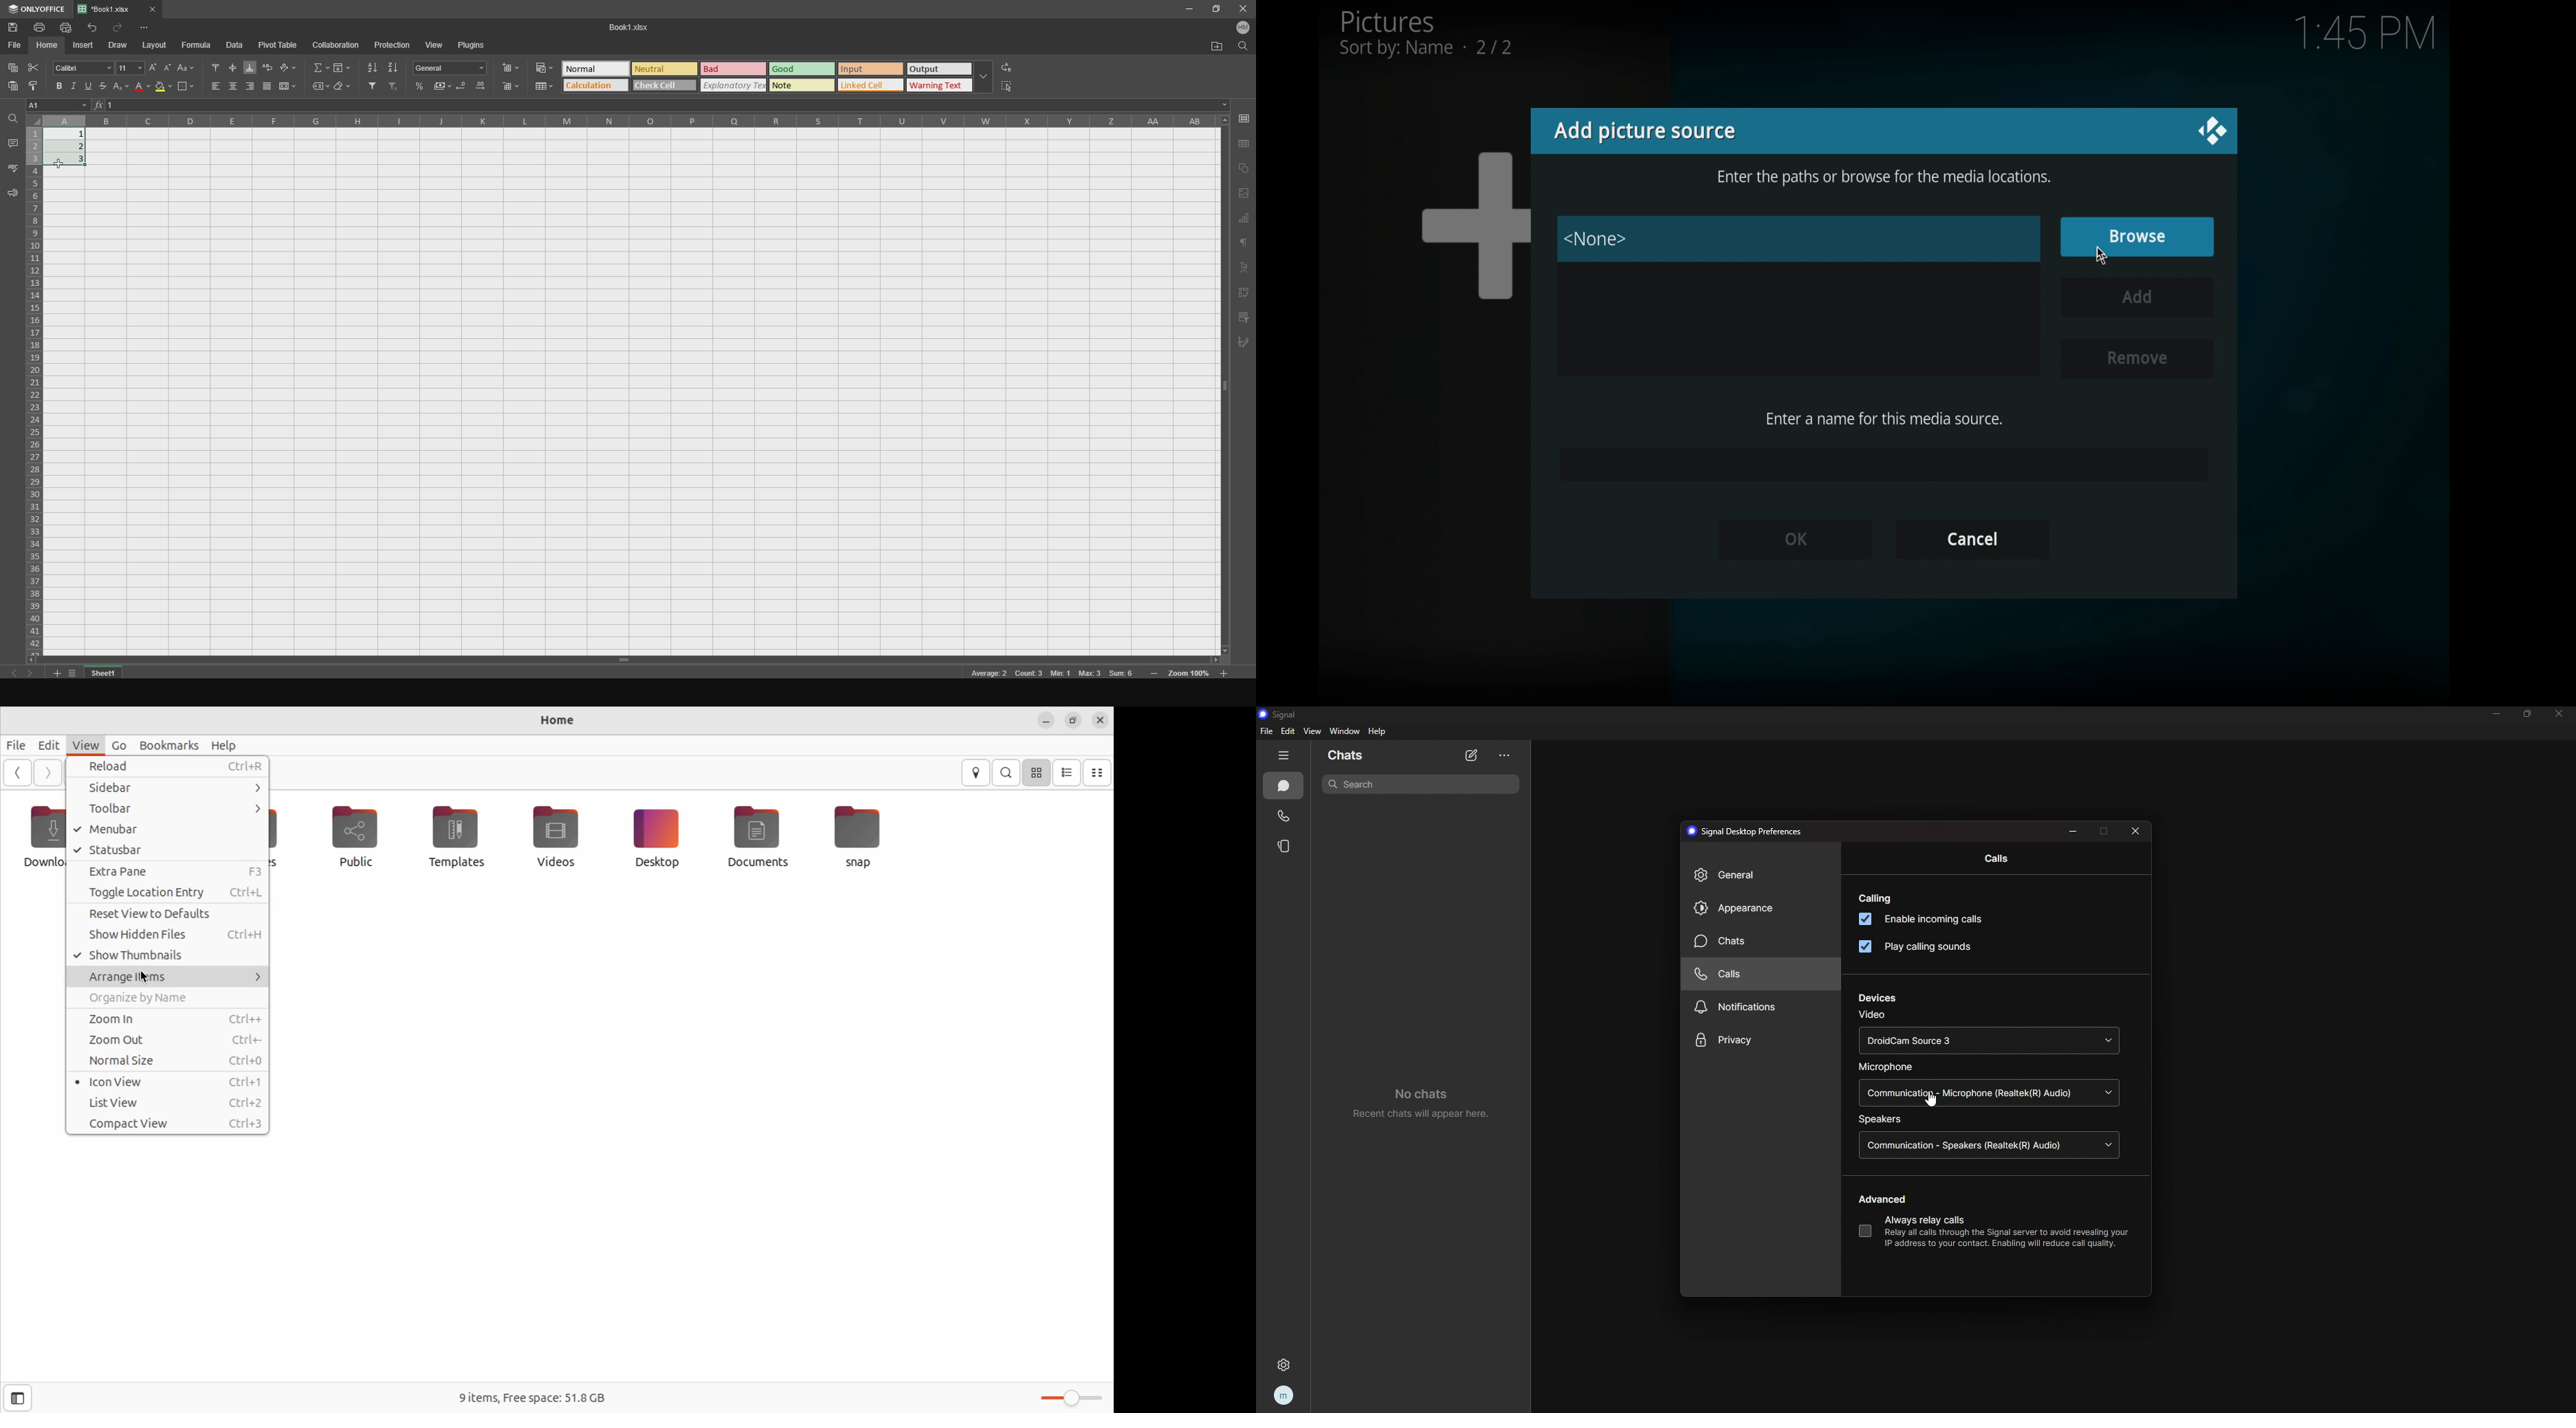  I want to click on none, so click(1596, 239).